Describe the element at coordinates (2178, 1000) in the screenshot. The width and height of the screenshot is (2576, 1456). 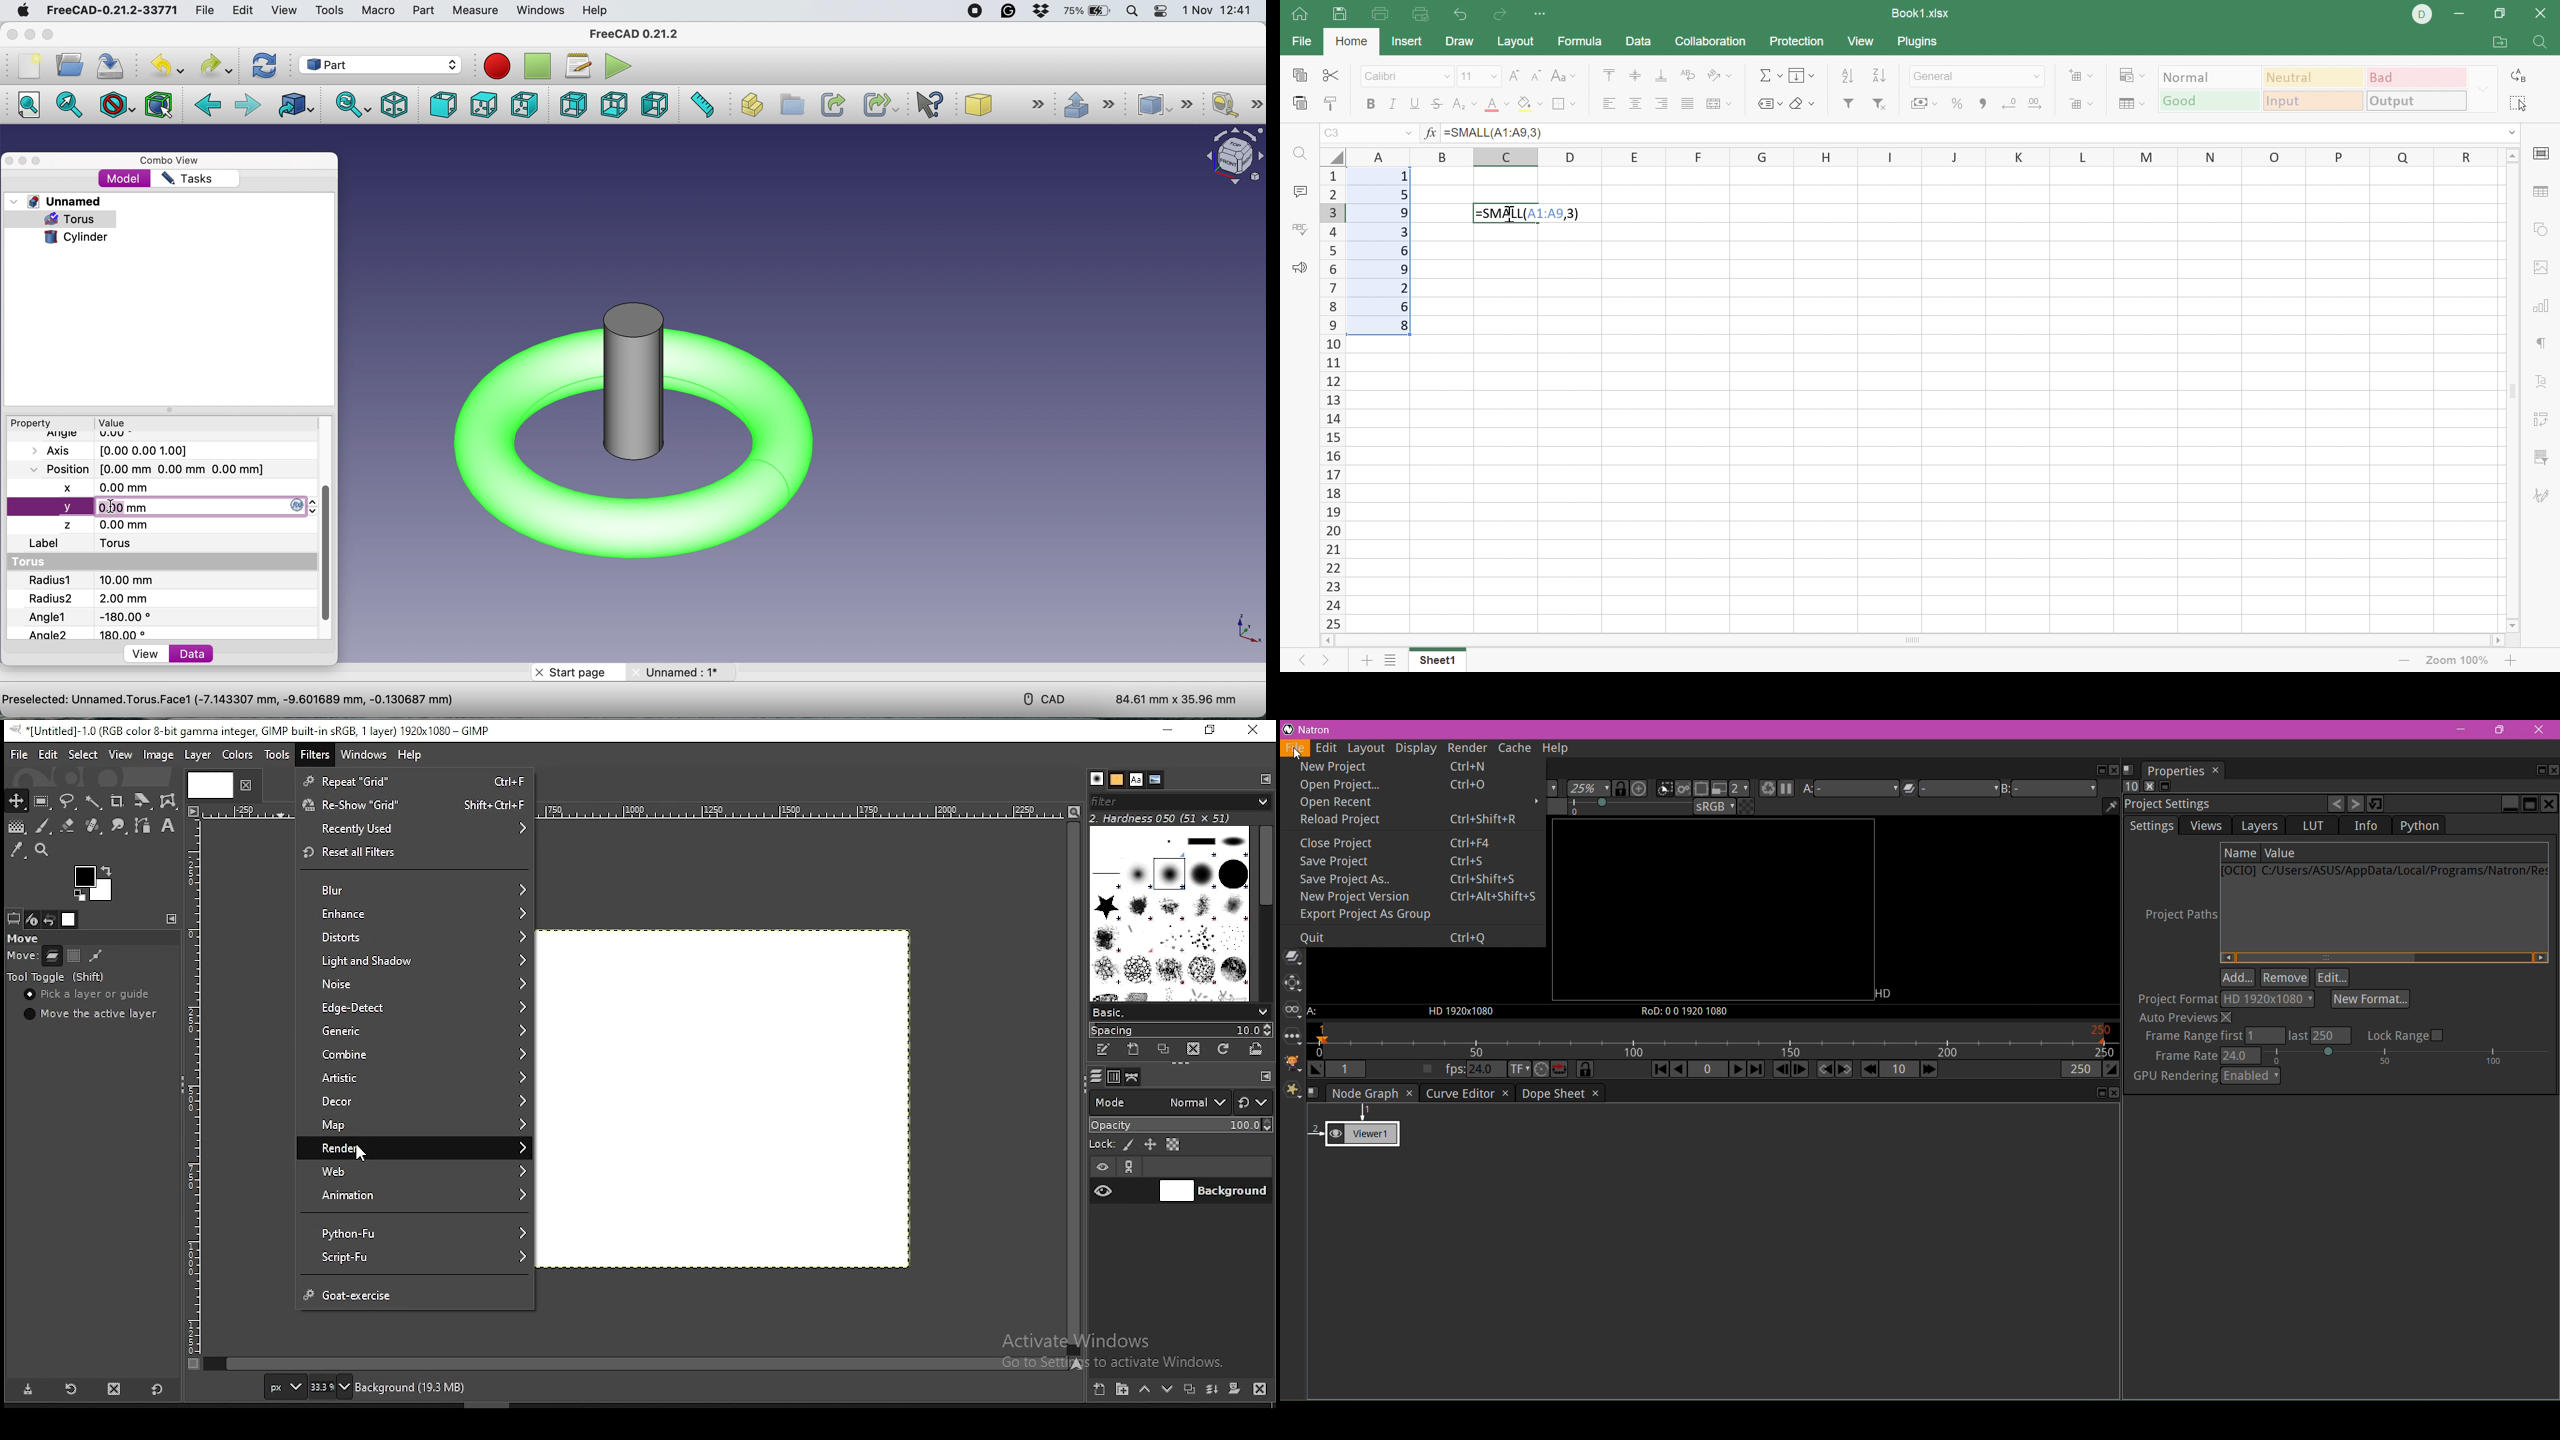
I see `Project Format` at that location.